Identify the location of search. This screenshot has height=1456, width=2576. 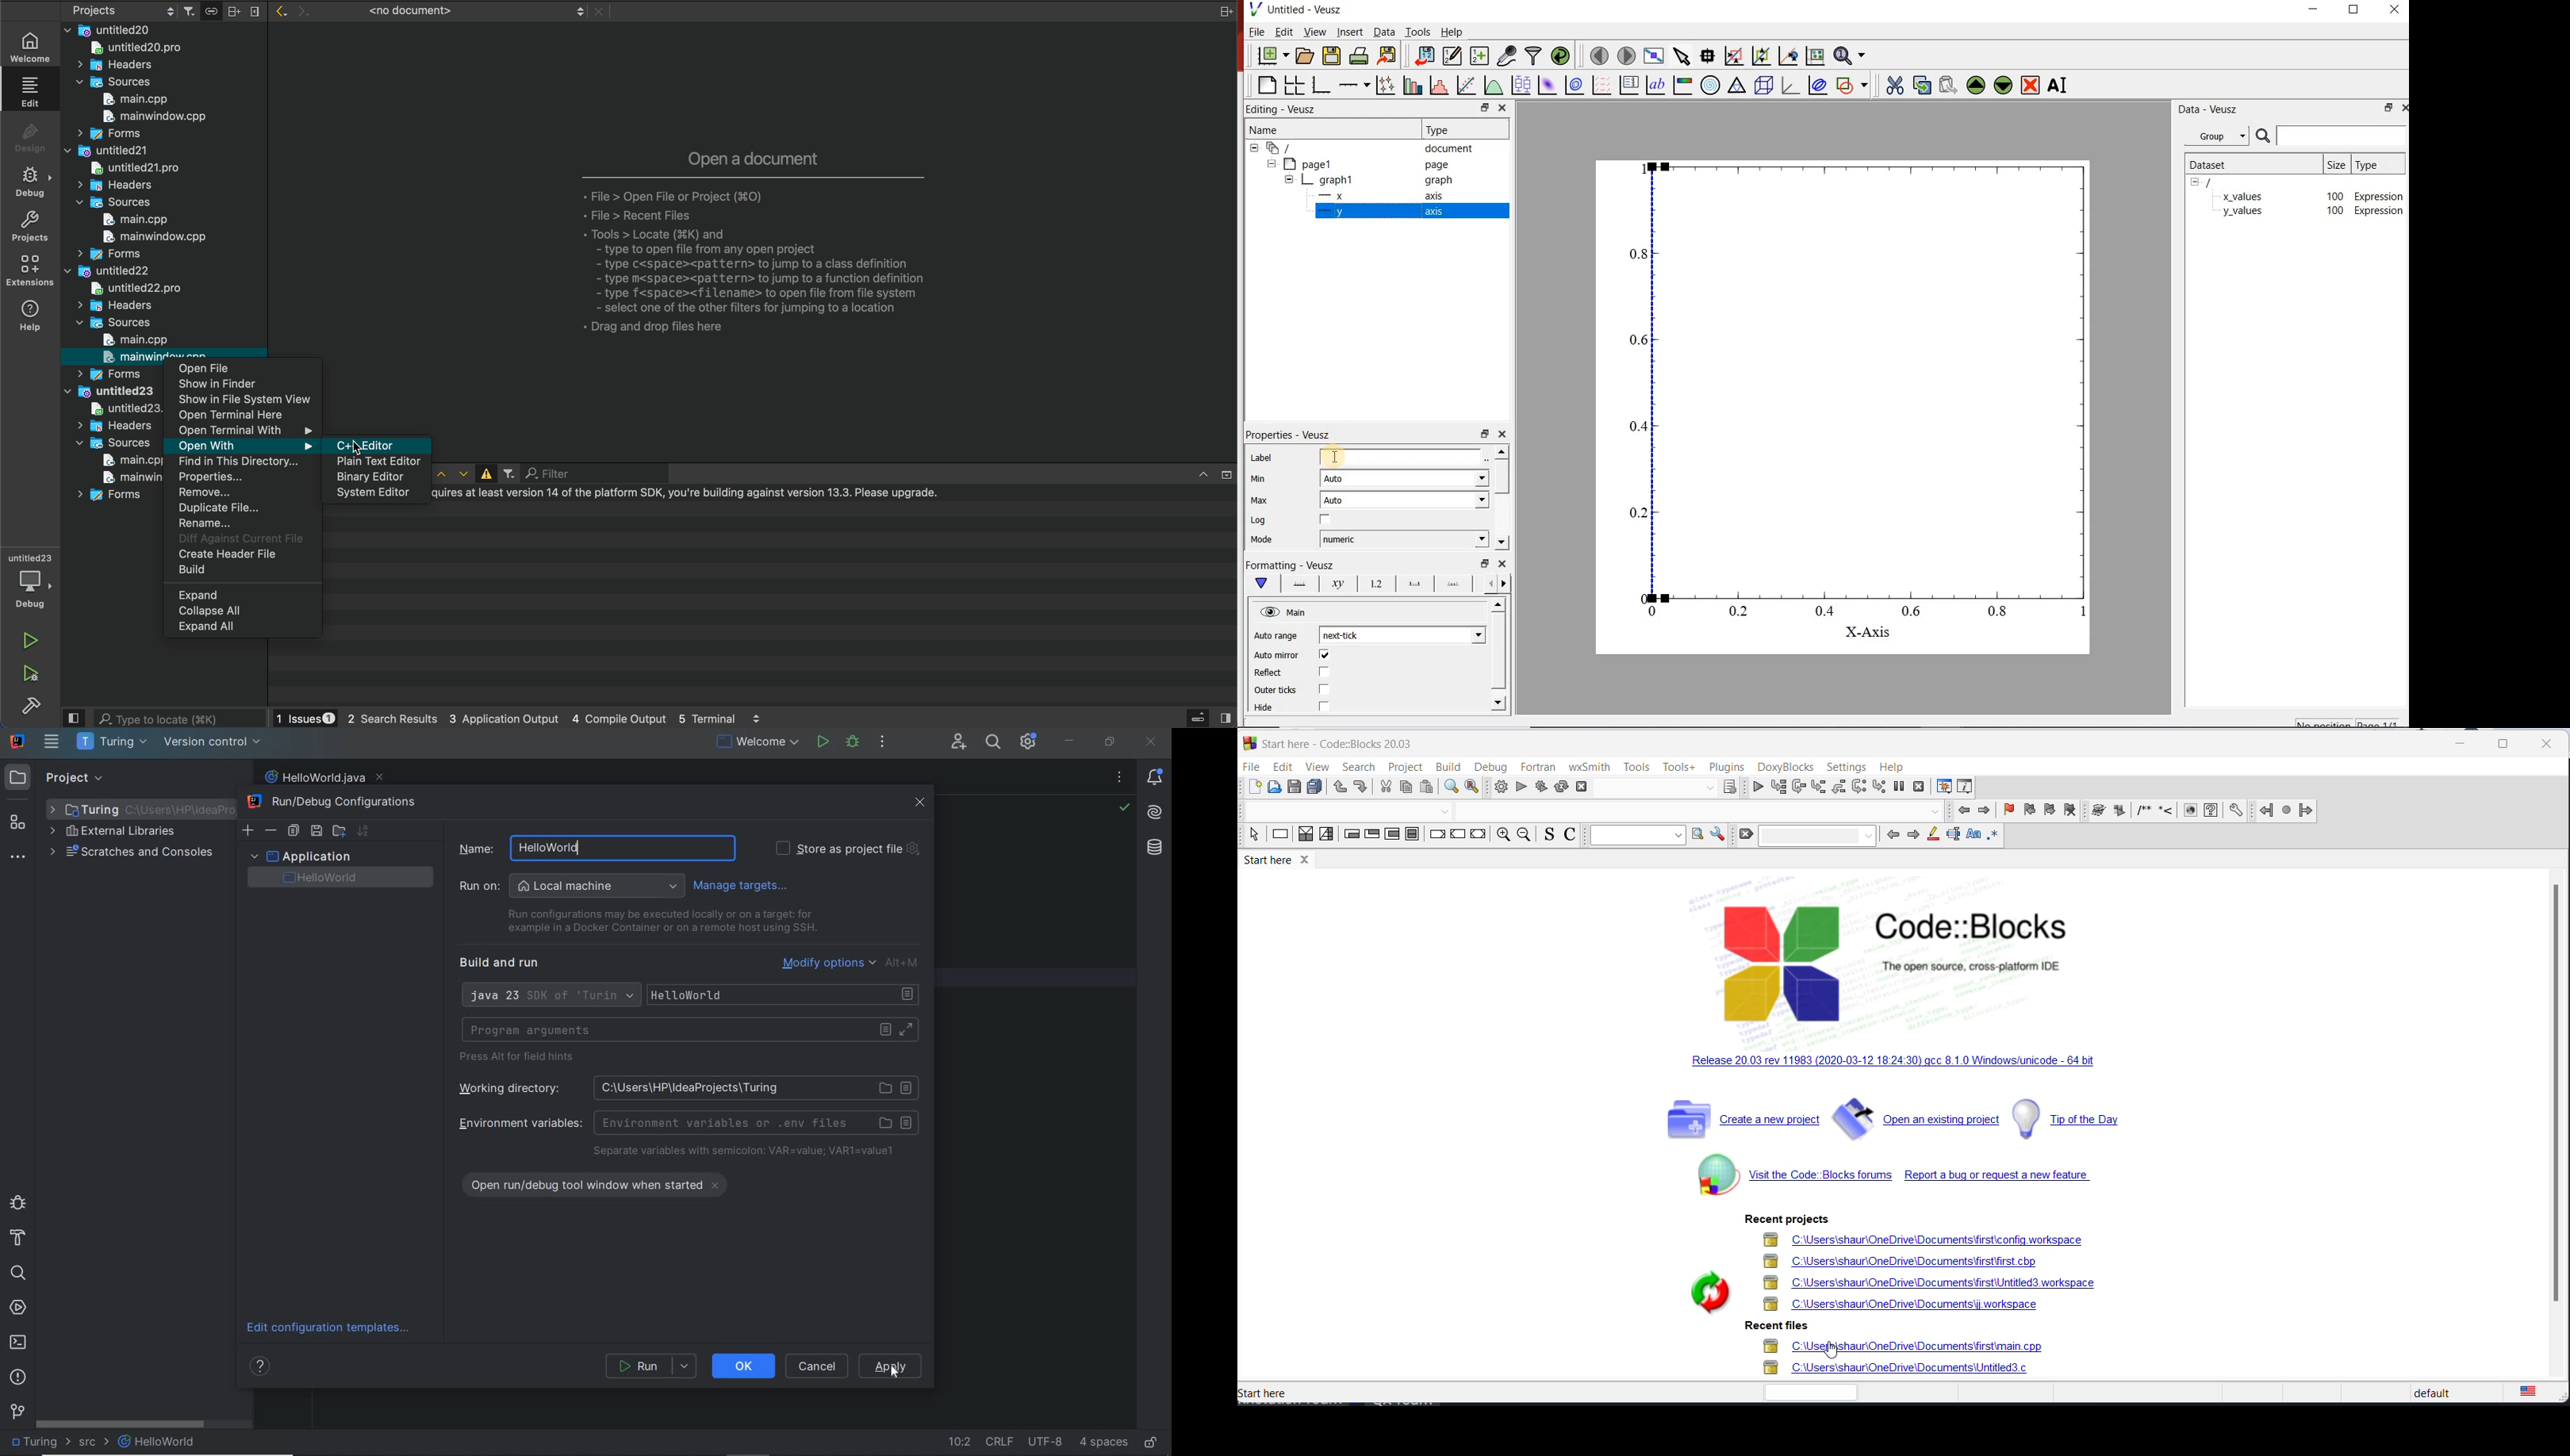
(1358, 766).